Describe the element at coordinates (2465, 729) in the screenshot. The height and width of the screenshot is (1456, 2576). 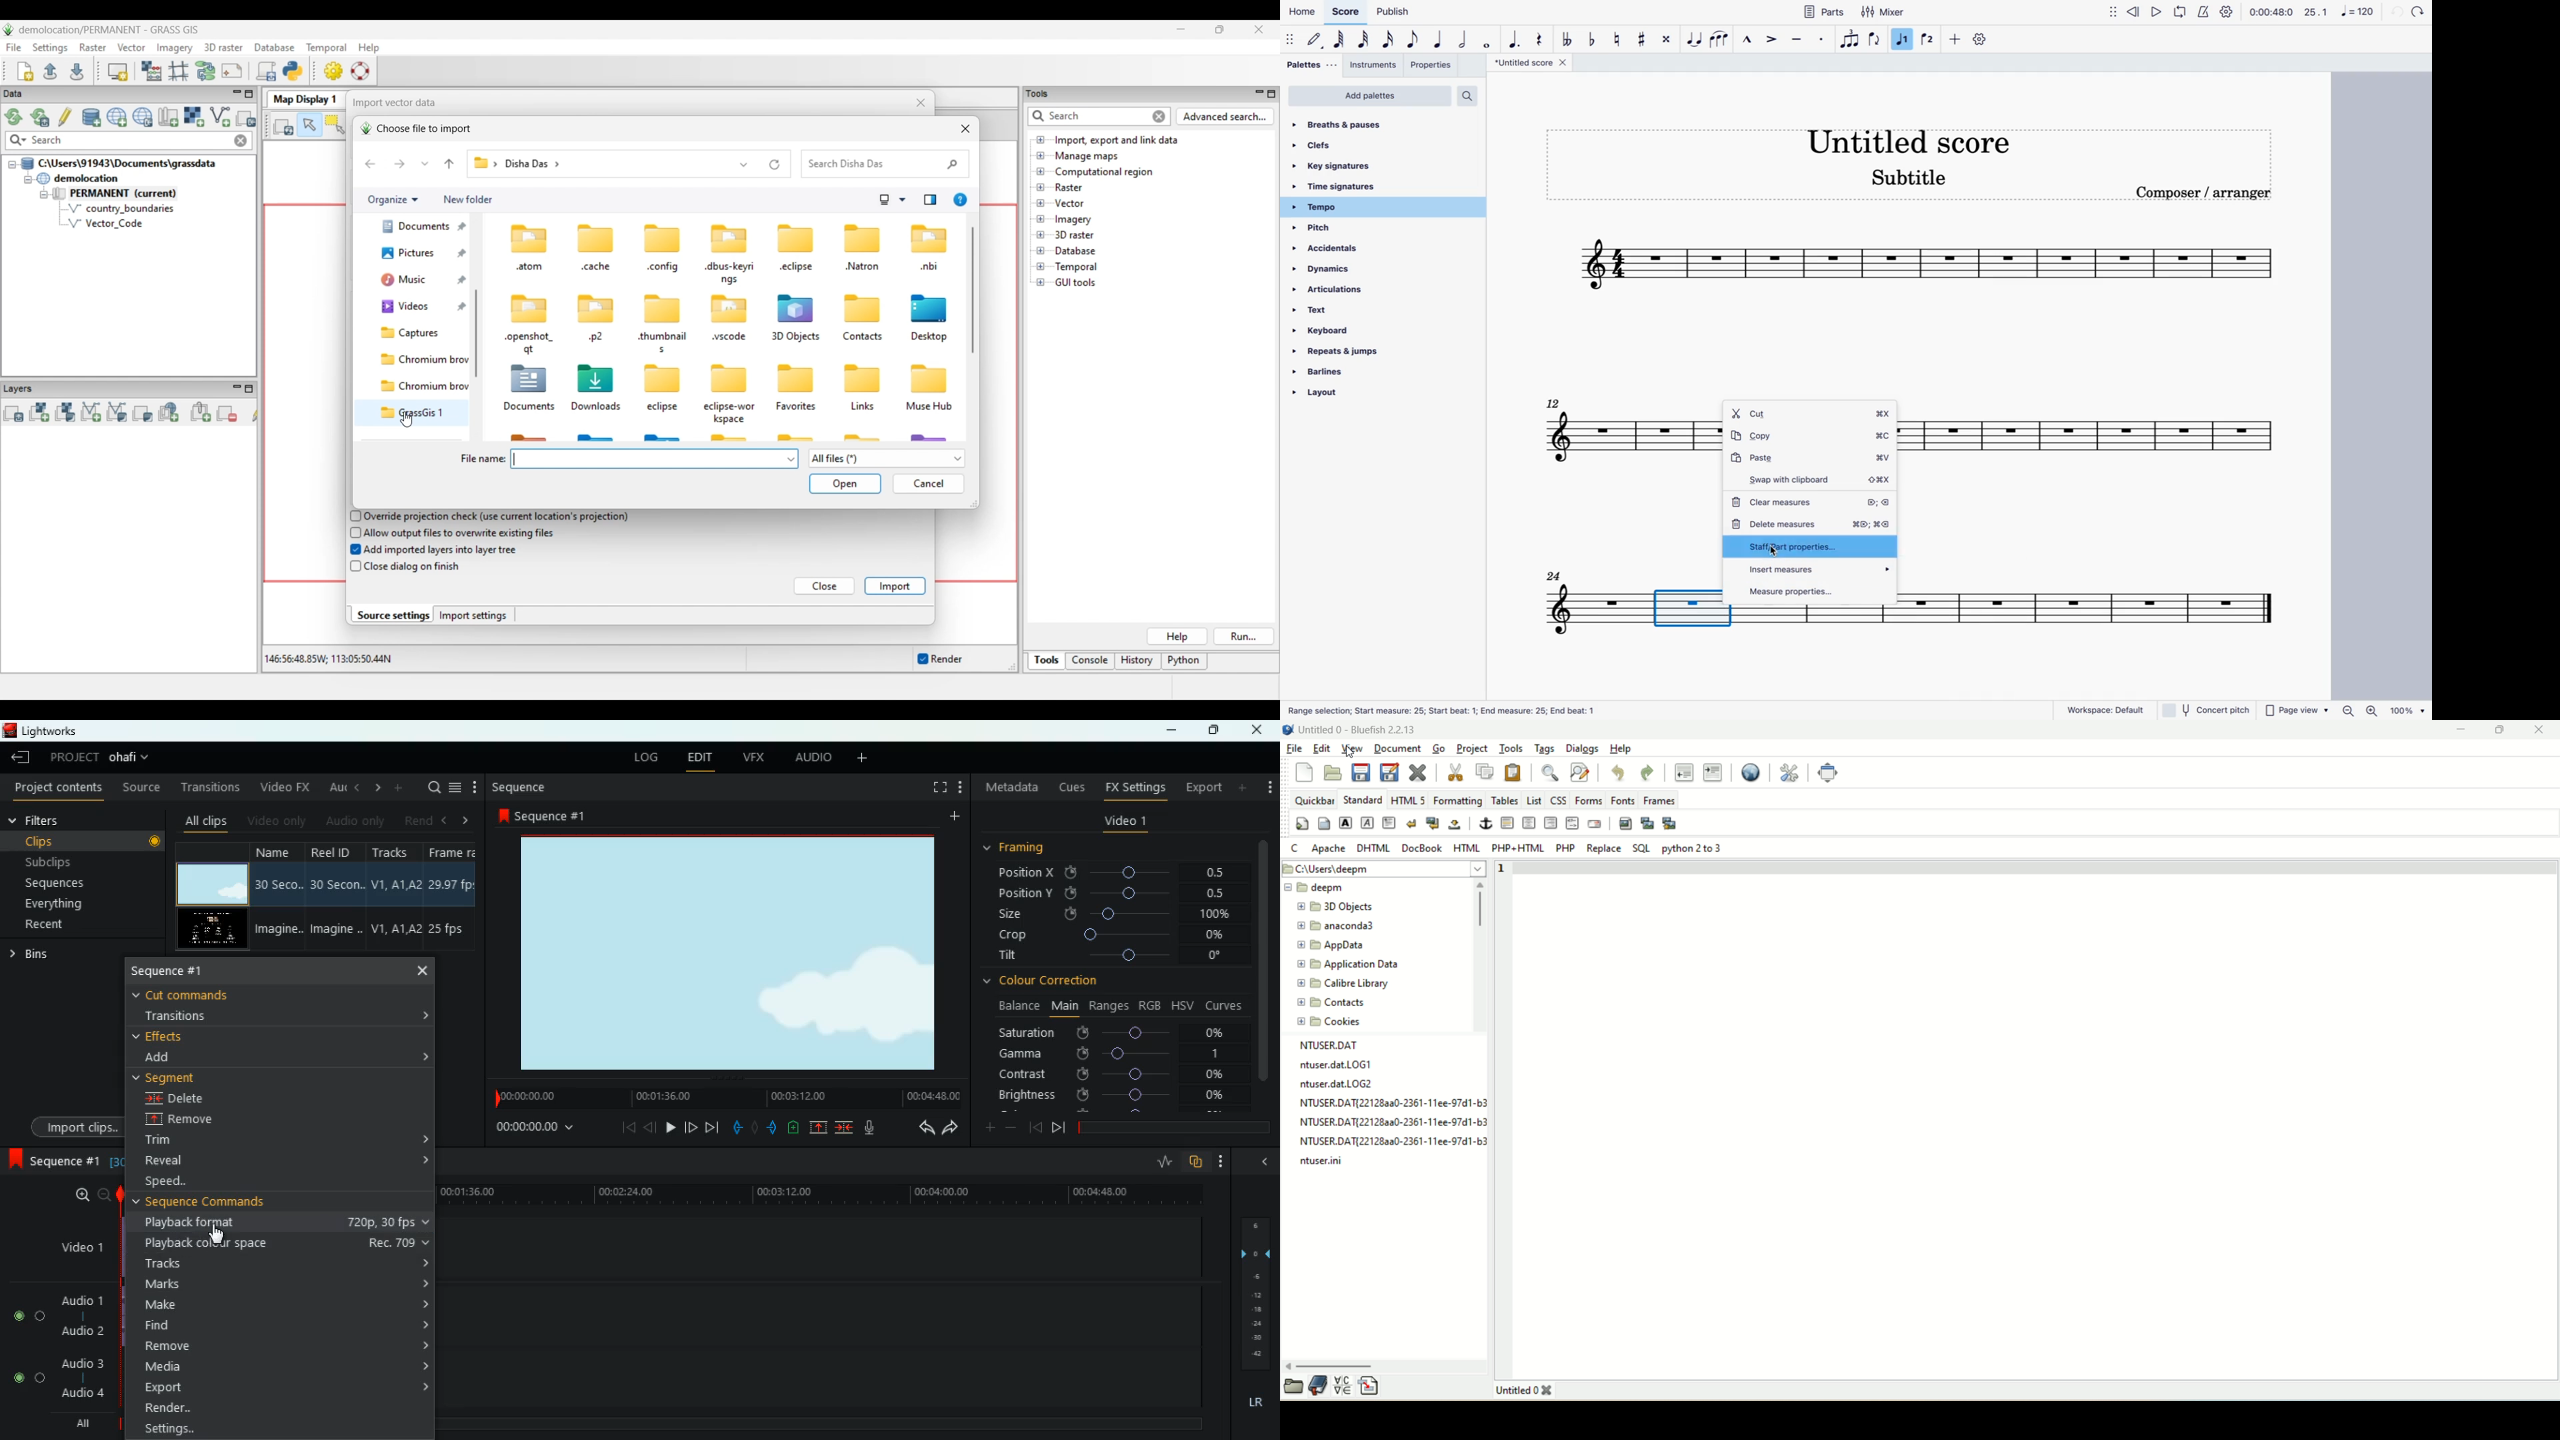
I see `minimize` at that location.